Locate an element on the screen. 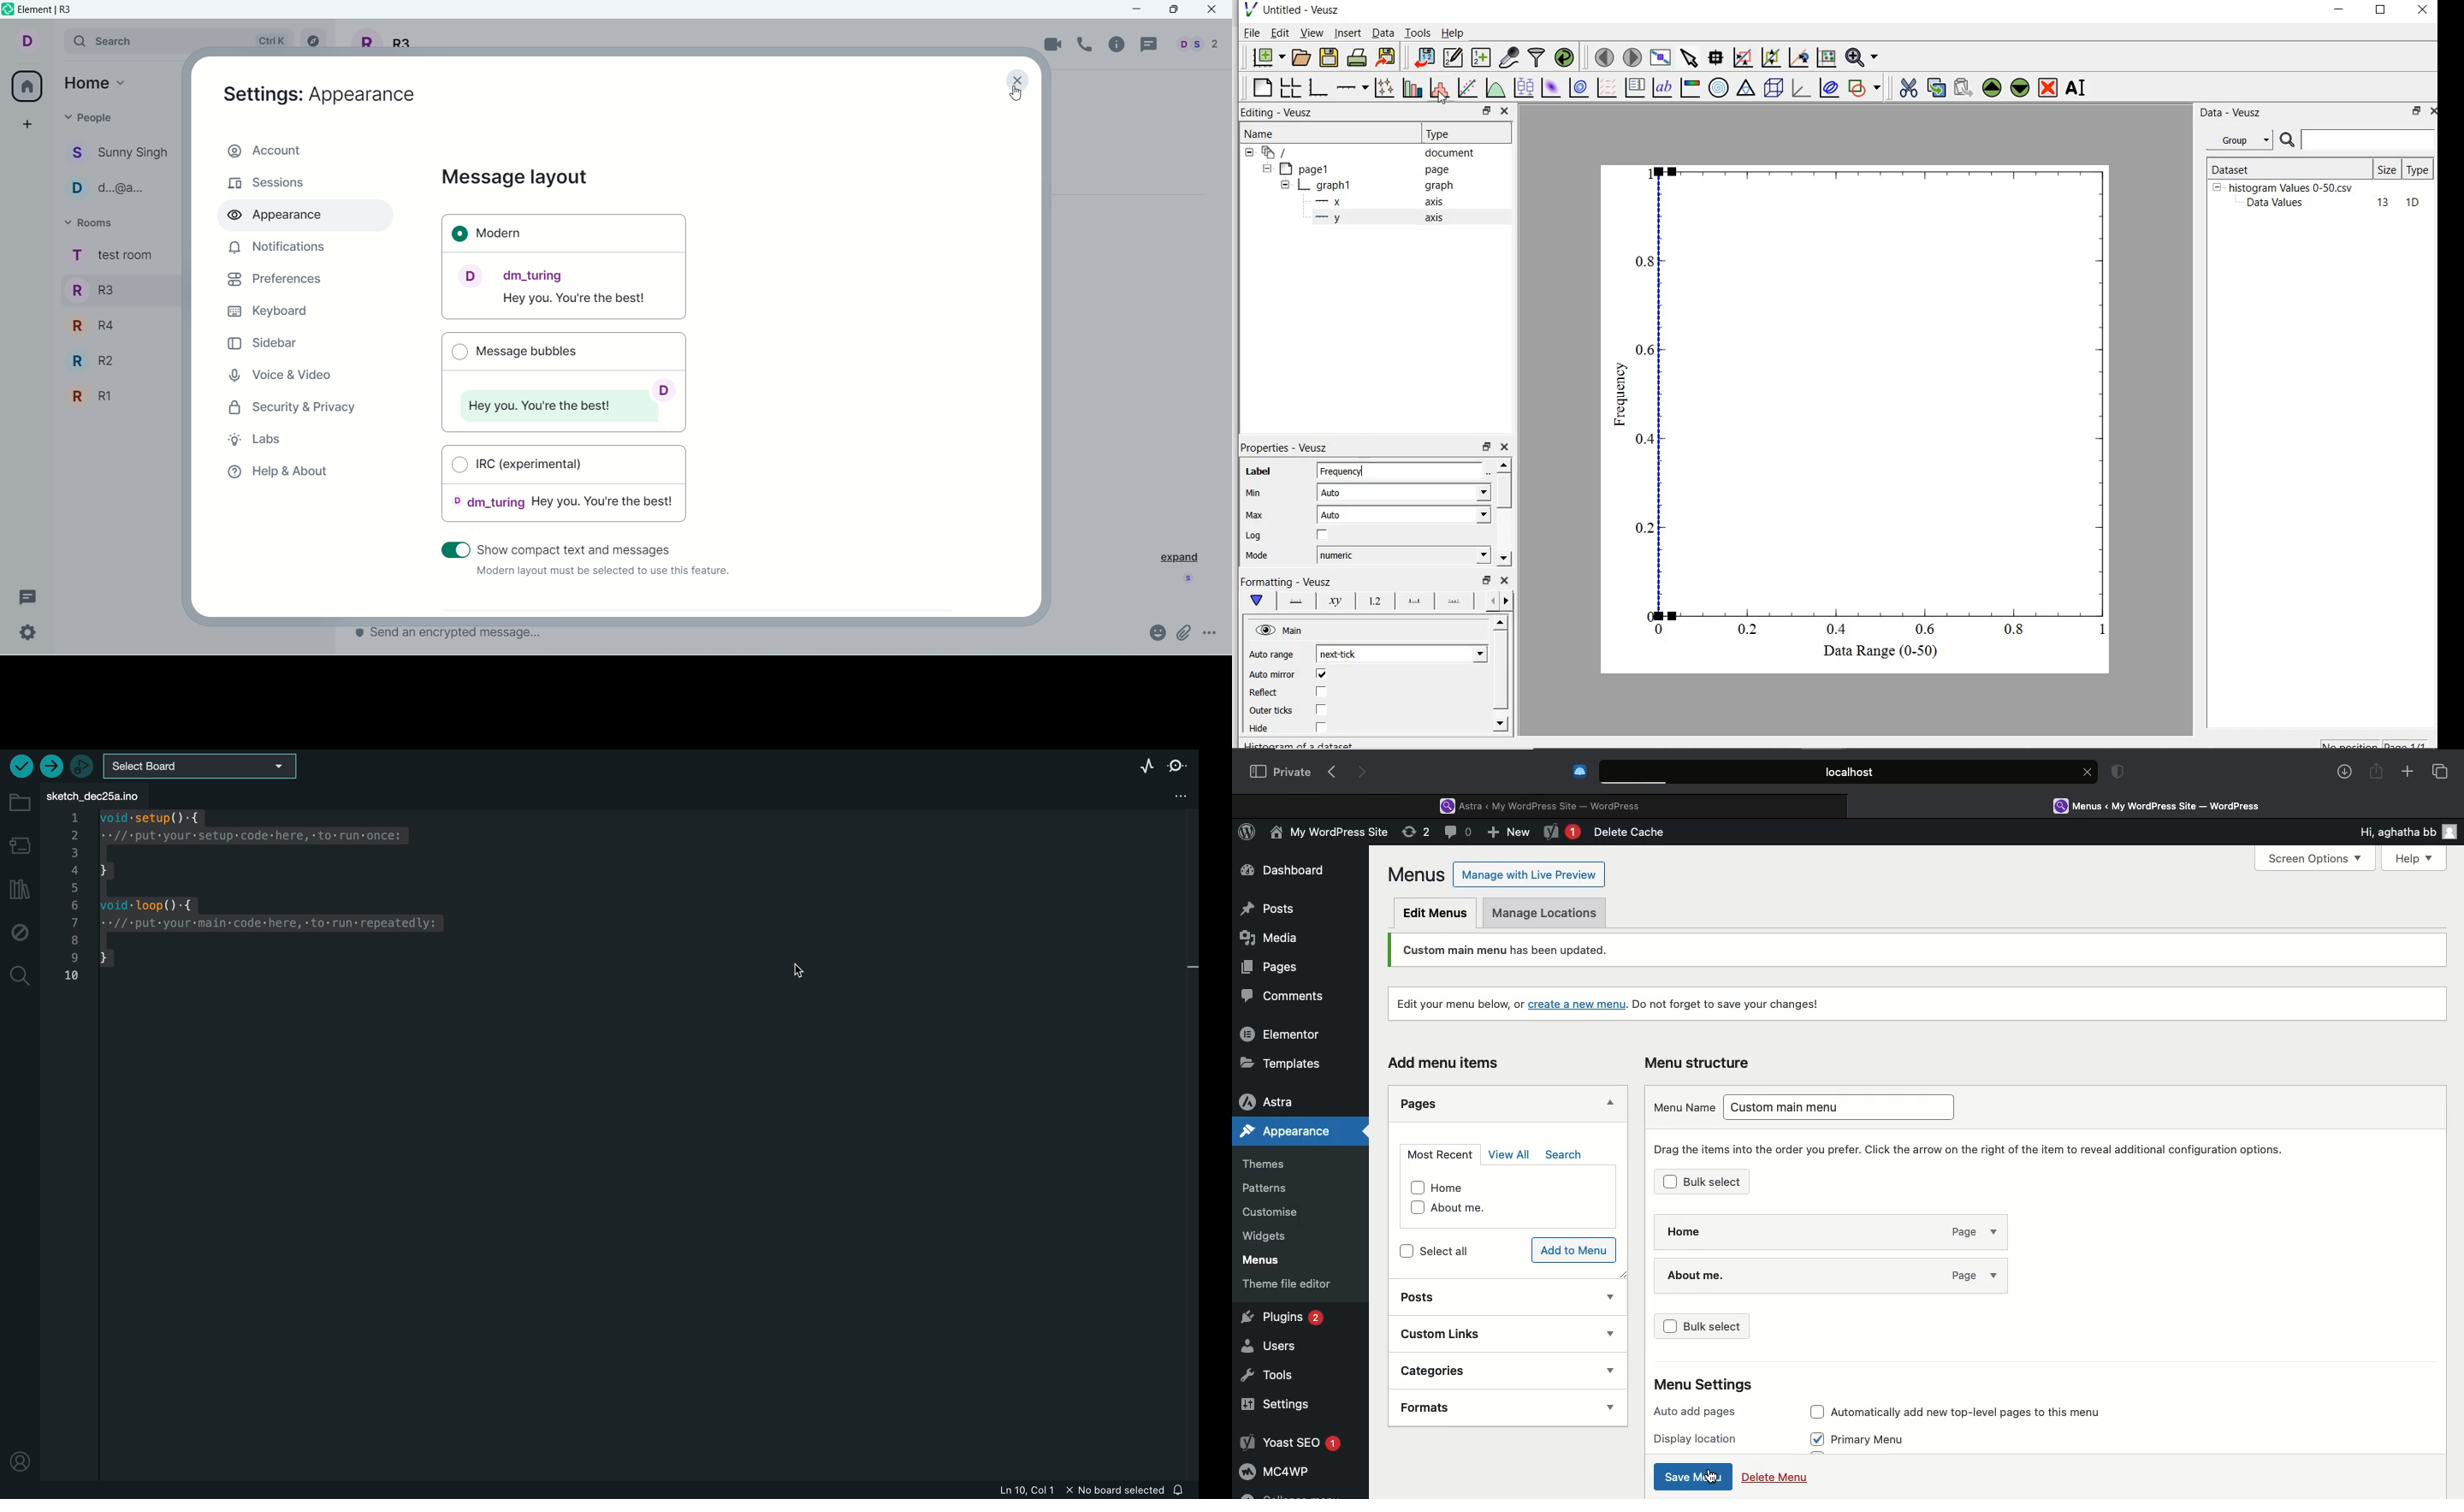 The height and width of the screenshot is (1512, 2464). insert is located at coordinates (1348, 33).